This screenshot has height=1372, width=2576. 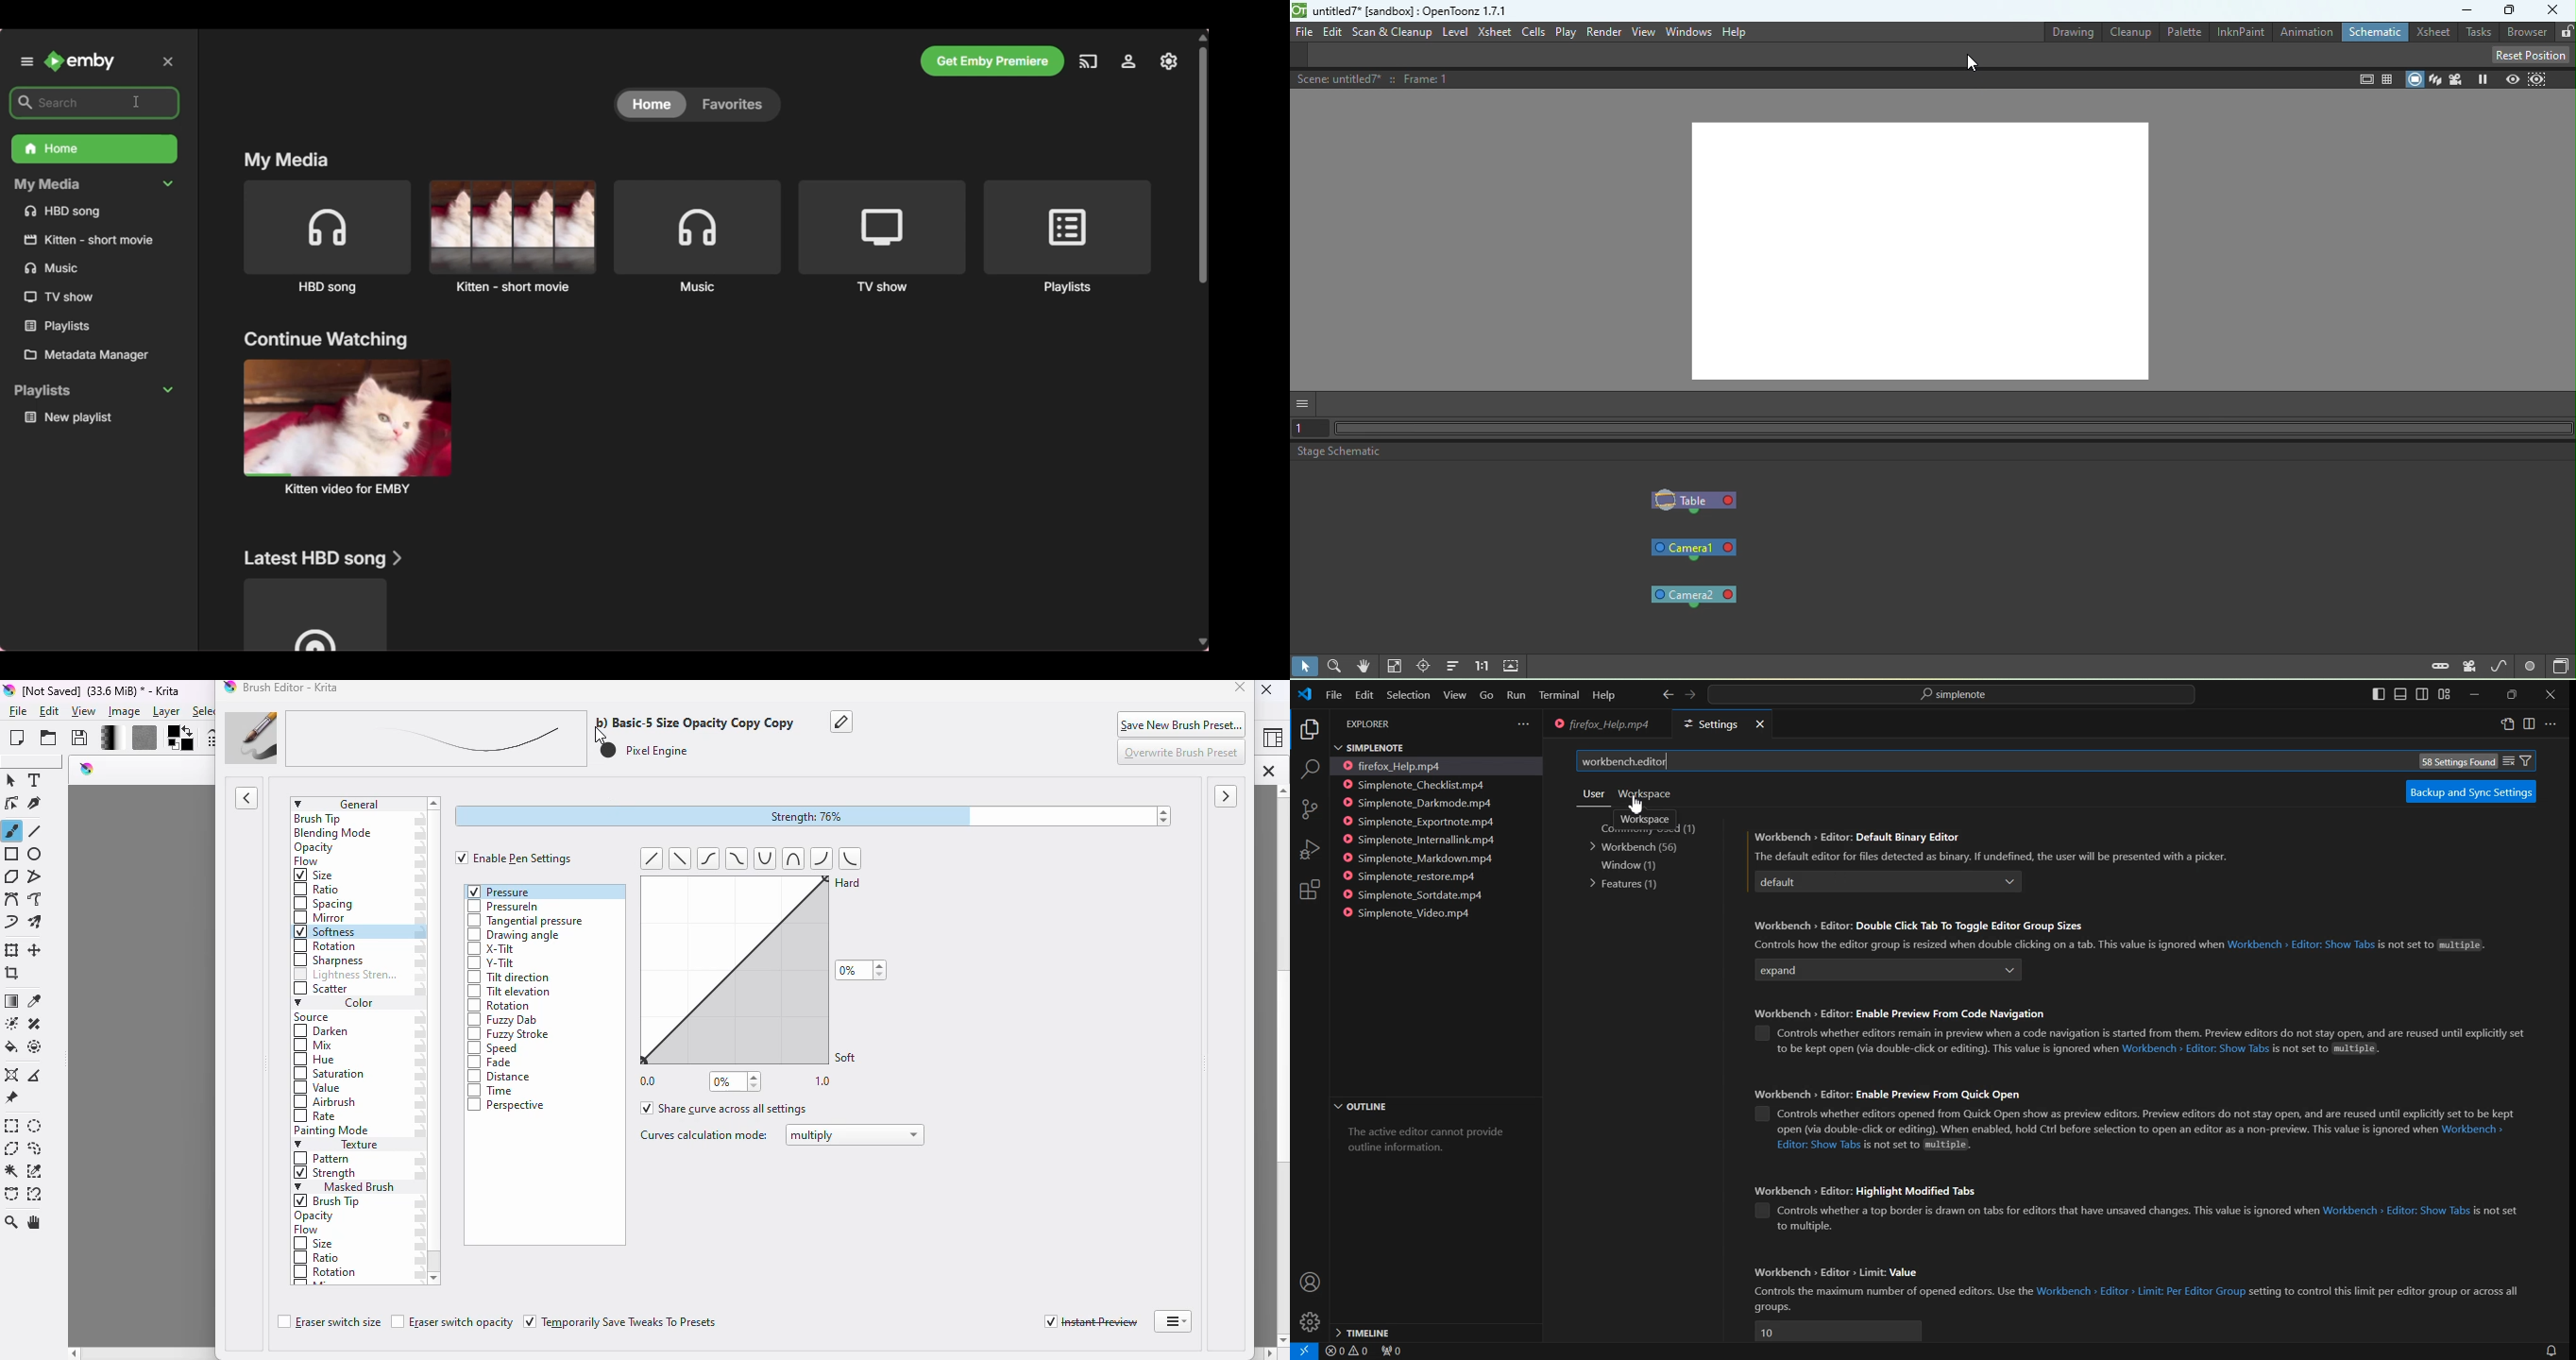 I want to click on Soft, so click(x=848, y=1056).